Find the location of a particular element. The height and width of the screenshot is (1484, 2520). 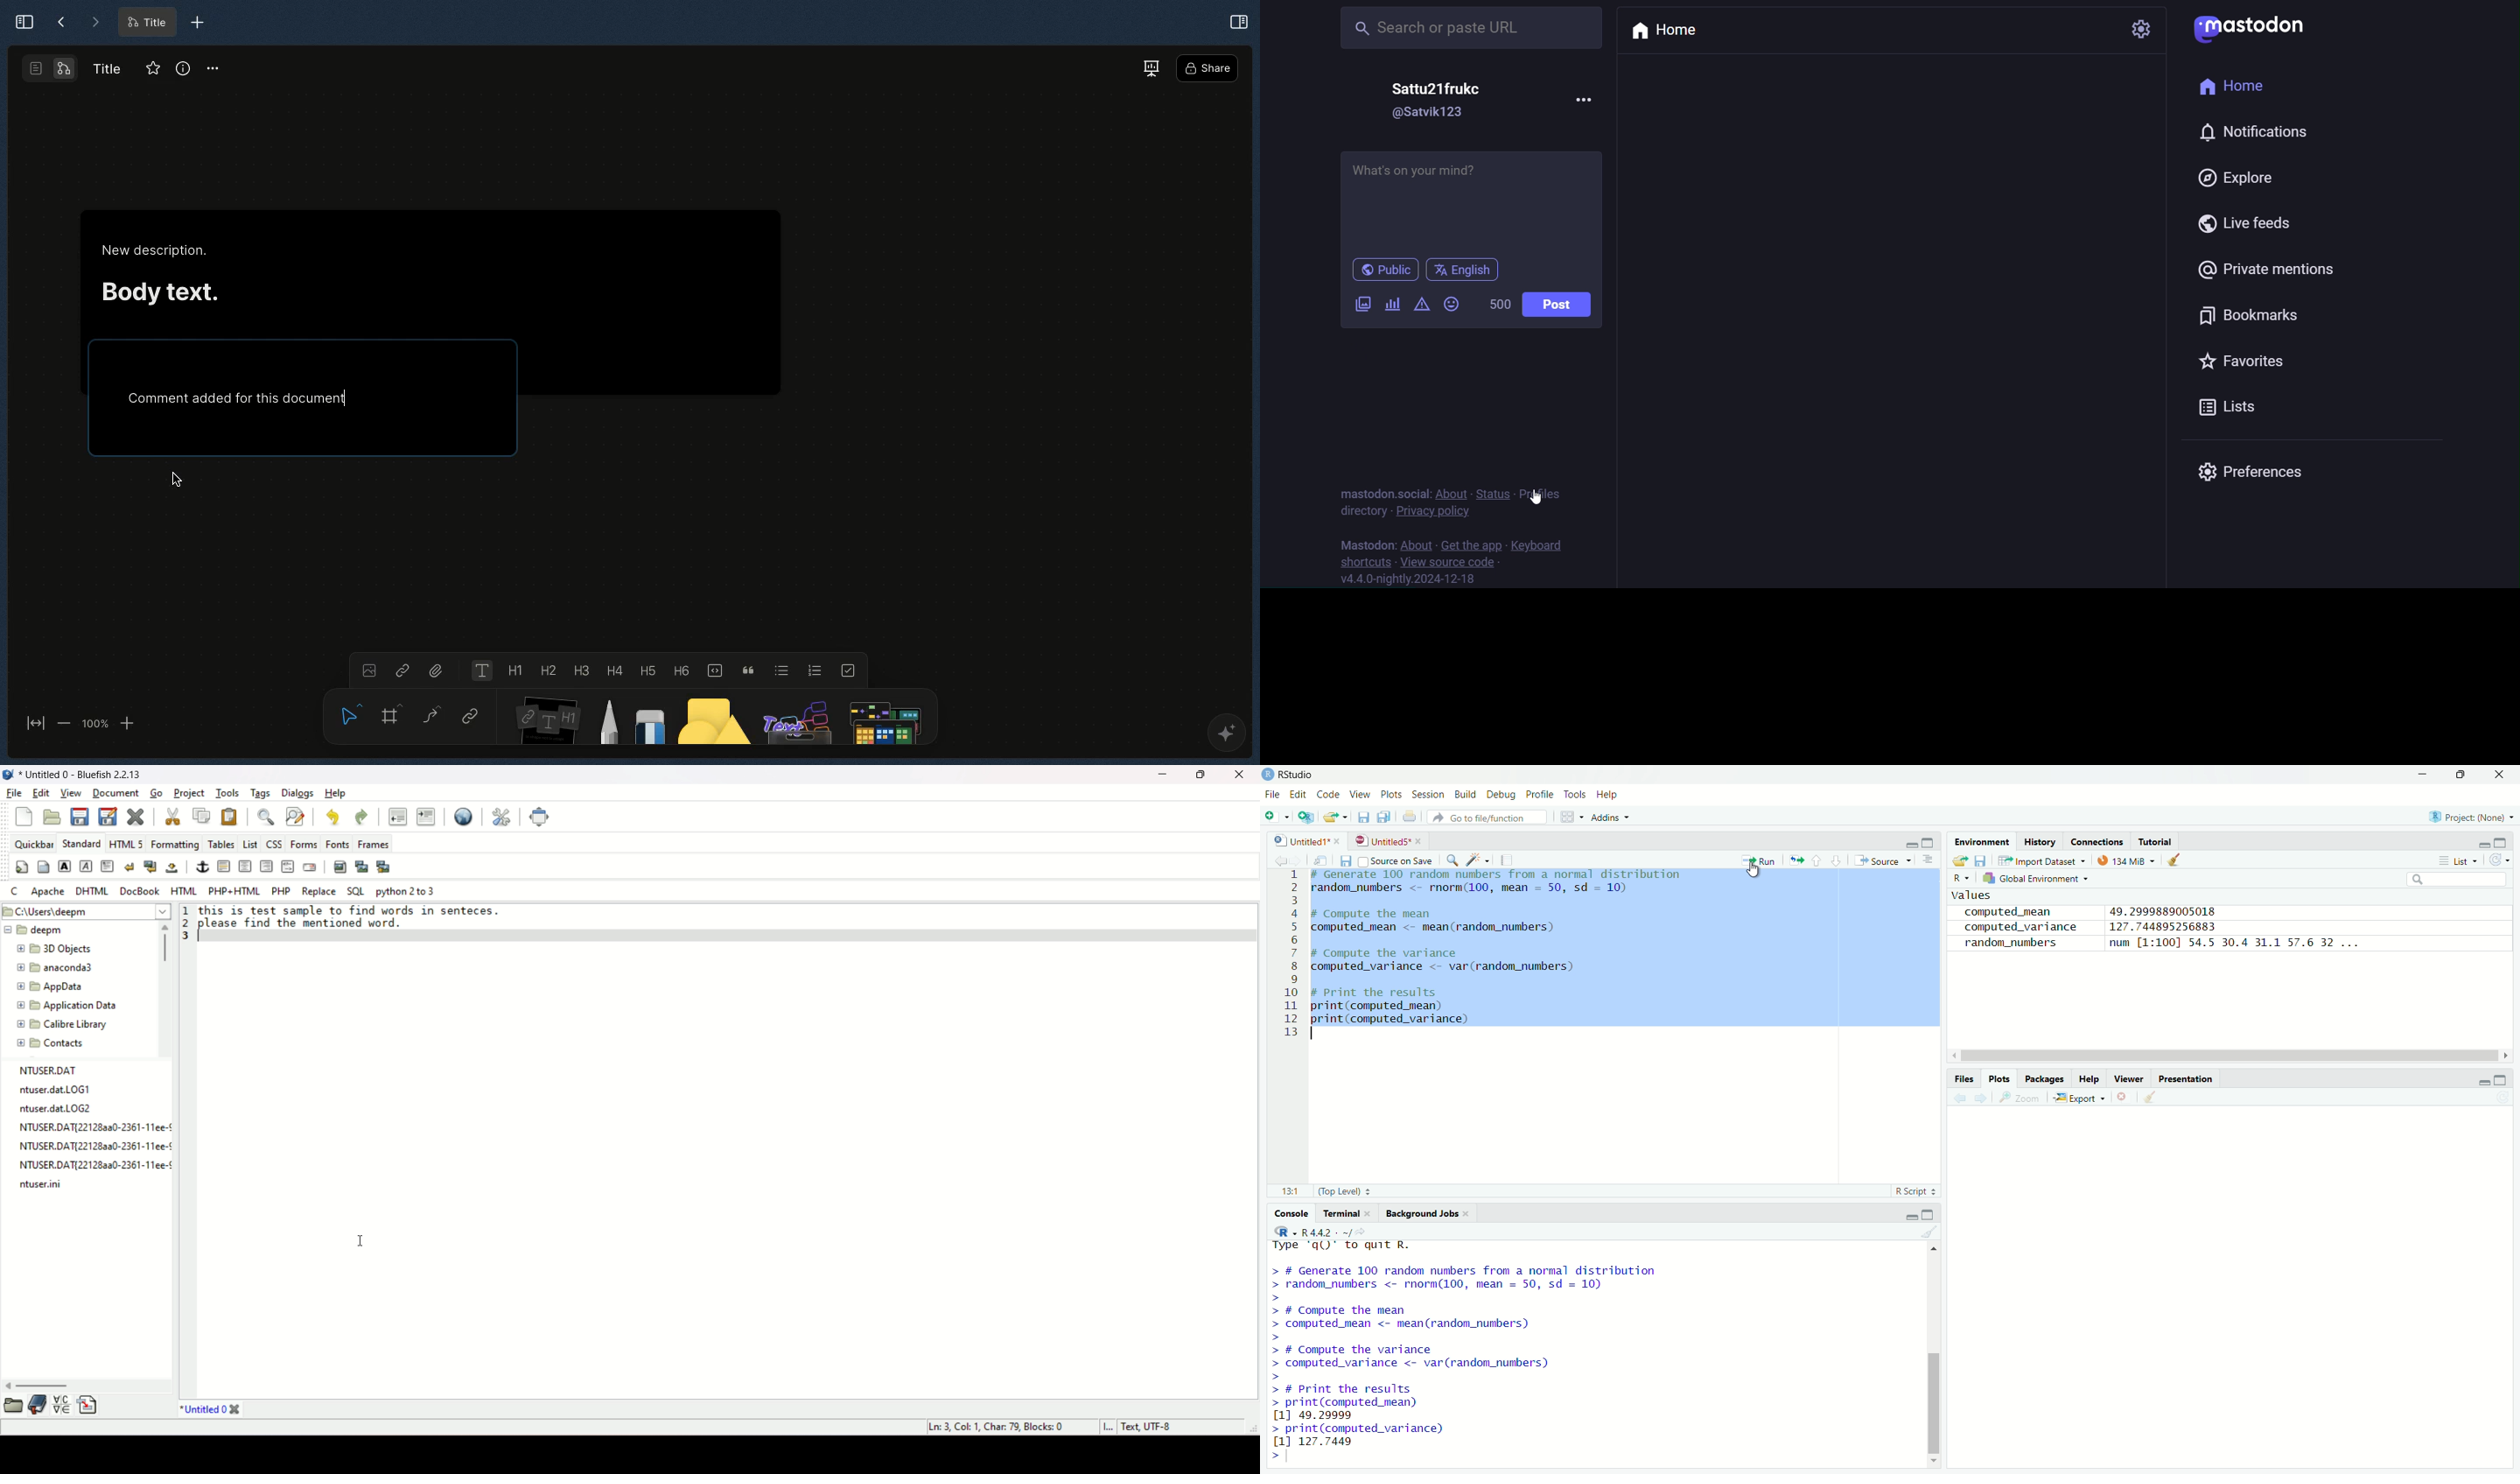

go to previous section/chunk is located at coordinates (1817, 860).